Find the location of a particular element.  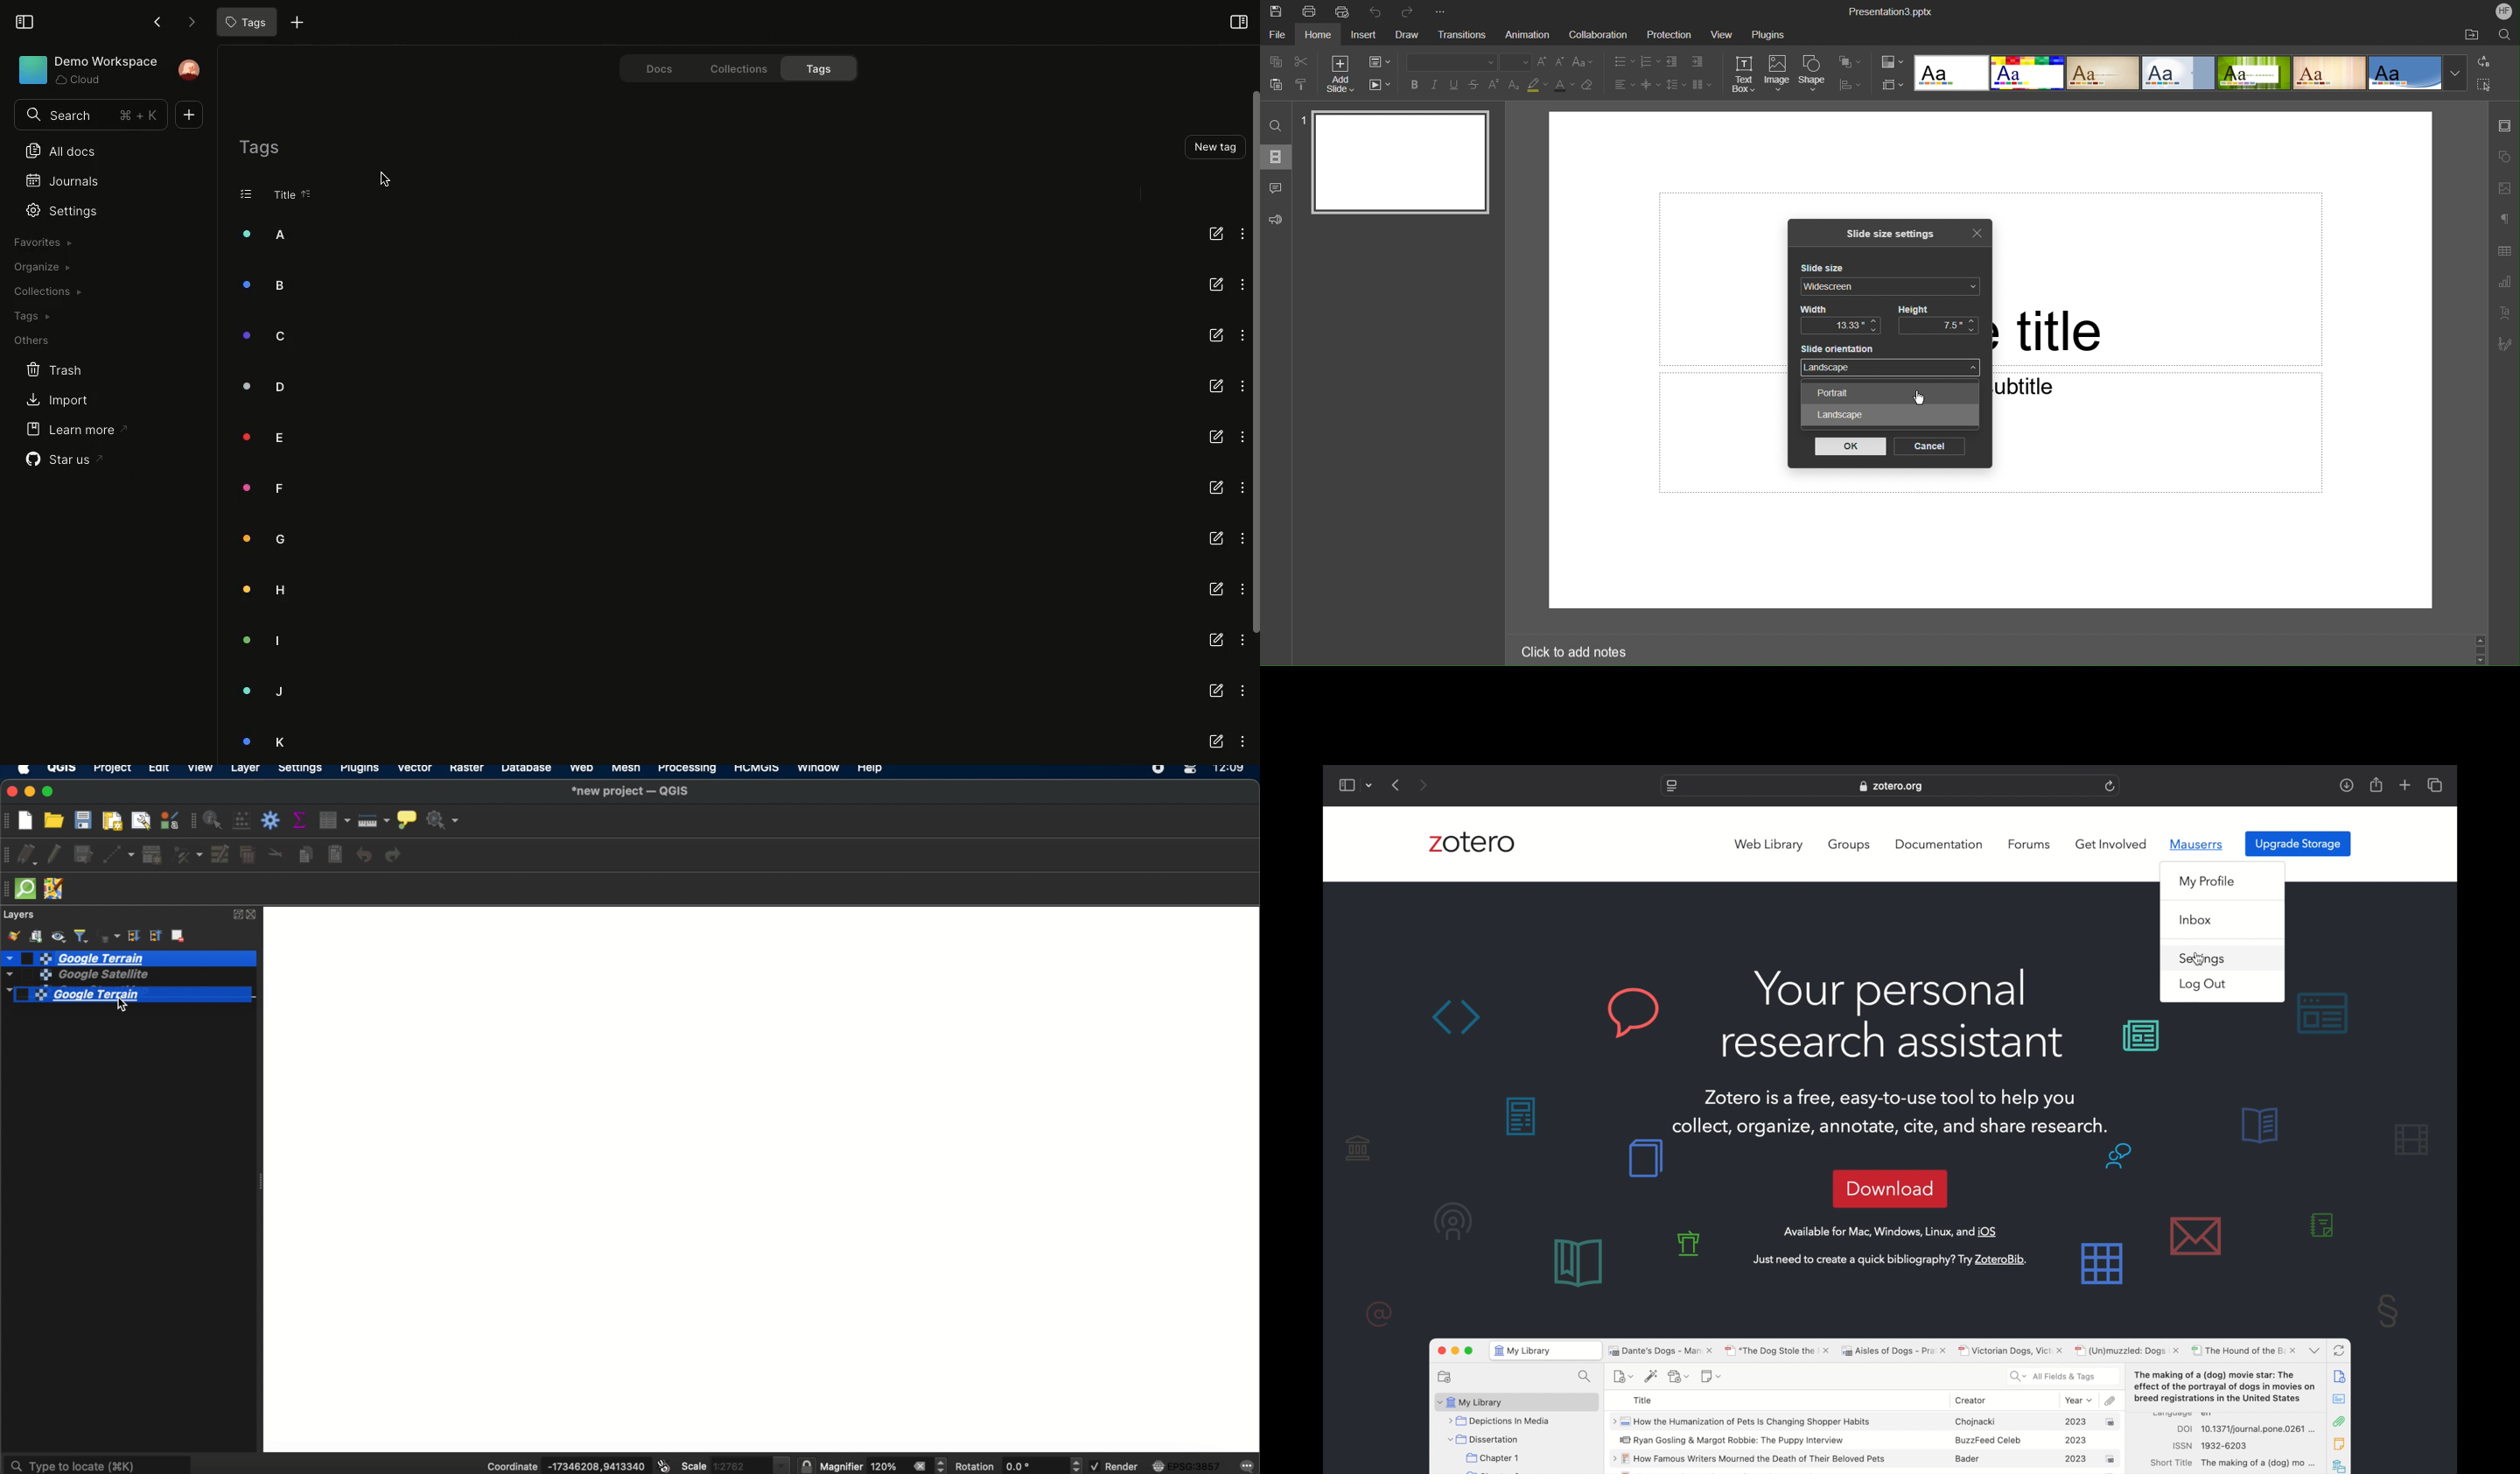

Slide size is located at coordinates (1828, 269).